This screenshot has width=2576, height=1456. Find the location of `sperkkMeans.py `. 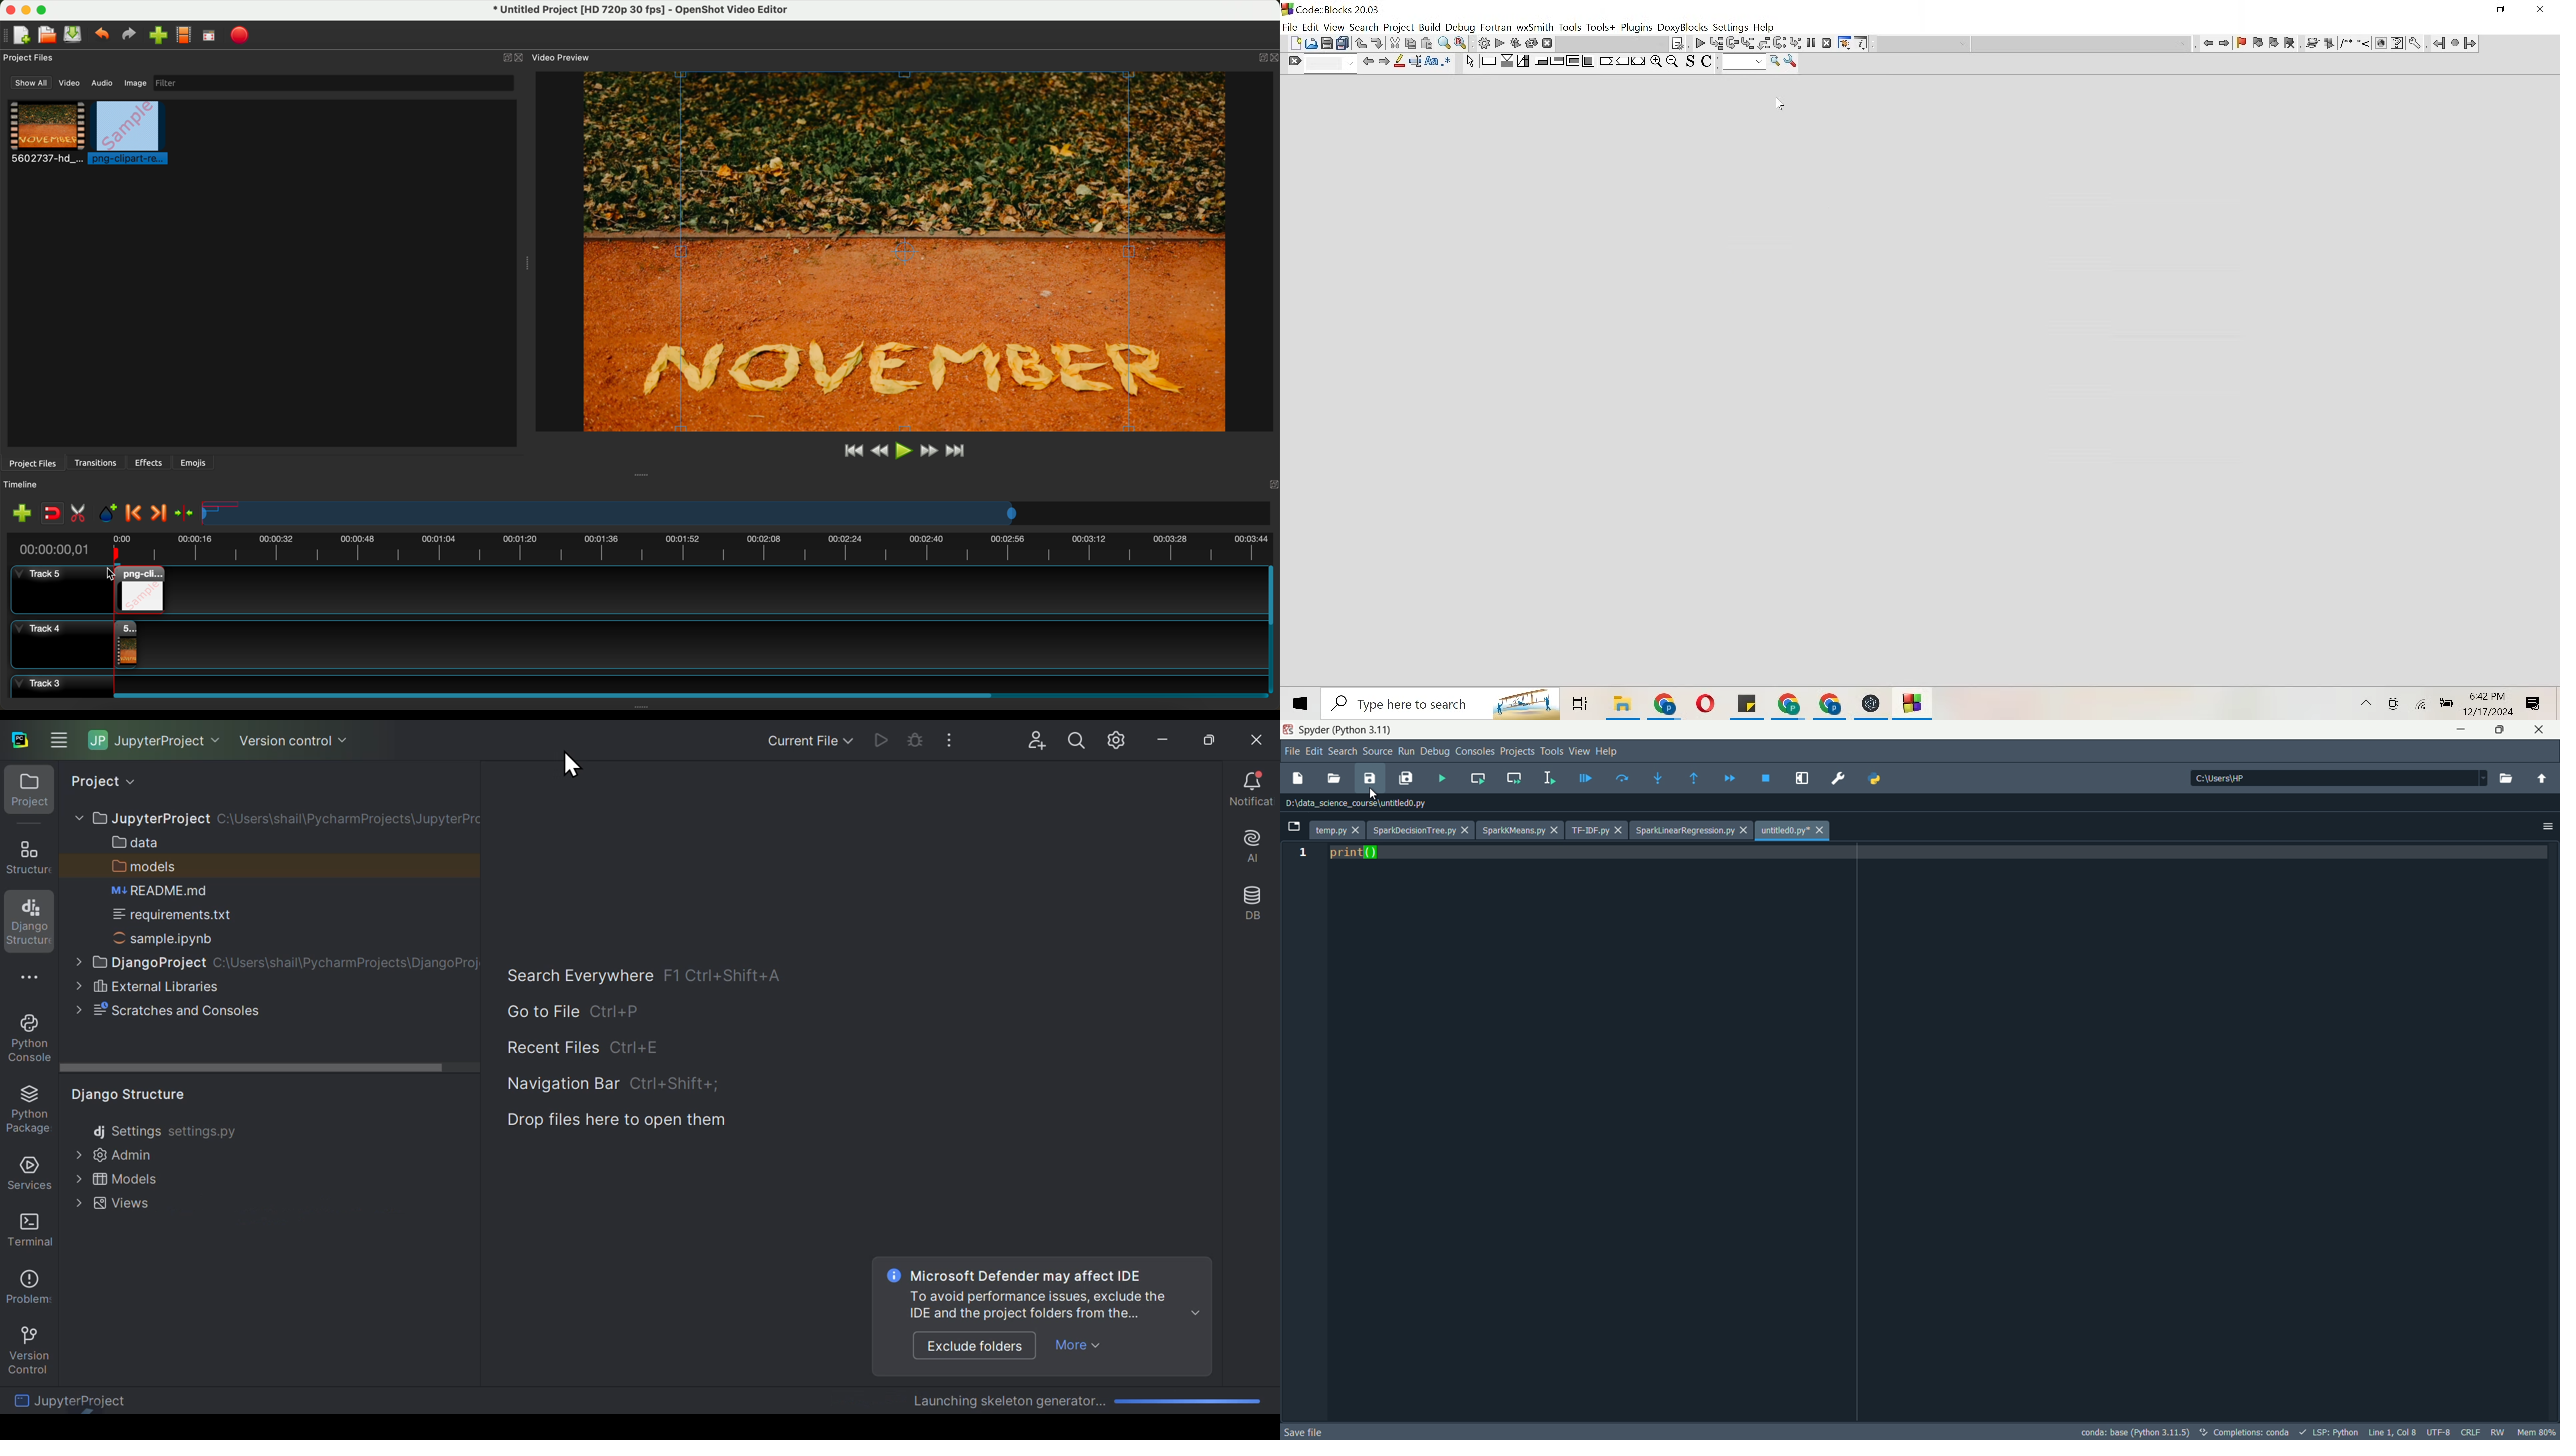

sperkkMeans.py  is located at coordinates (1514, 831).